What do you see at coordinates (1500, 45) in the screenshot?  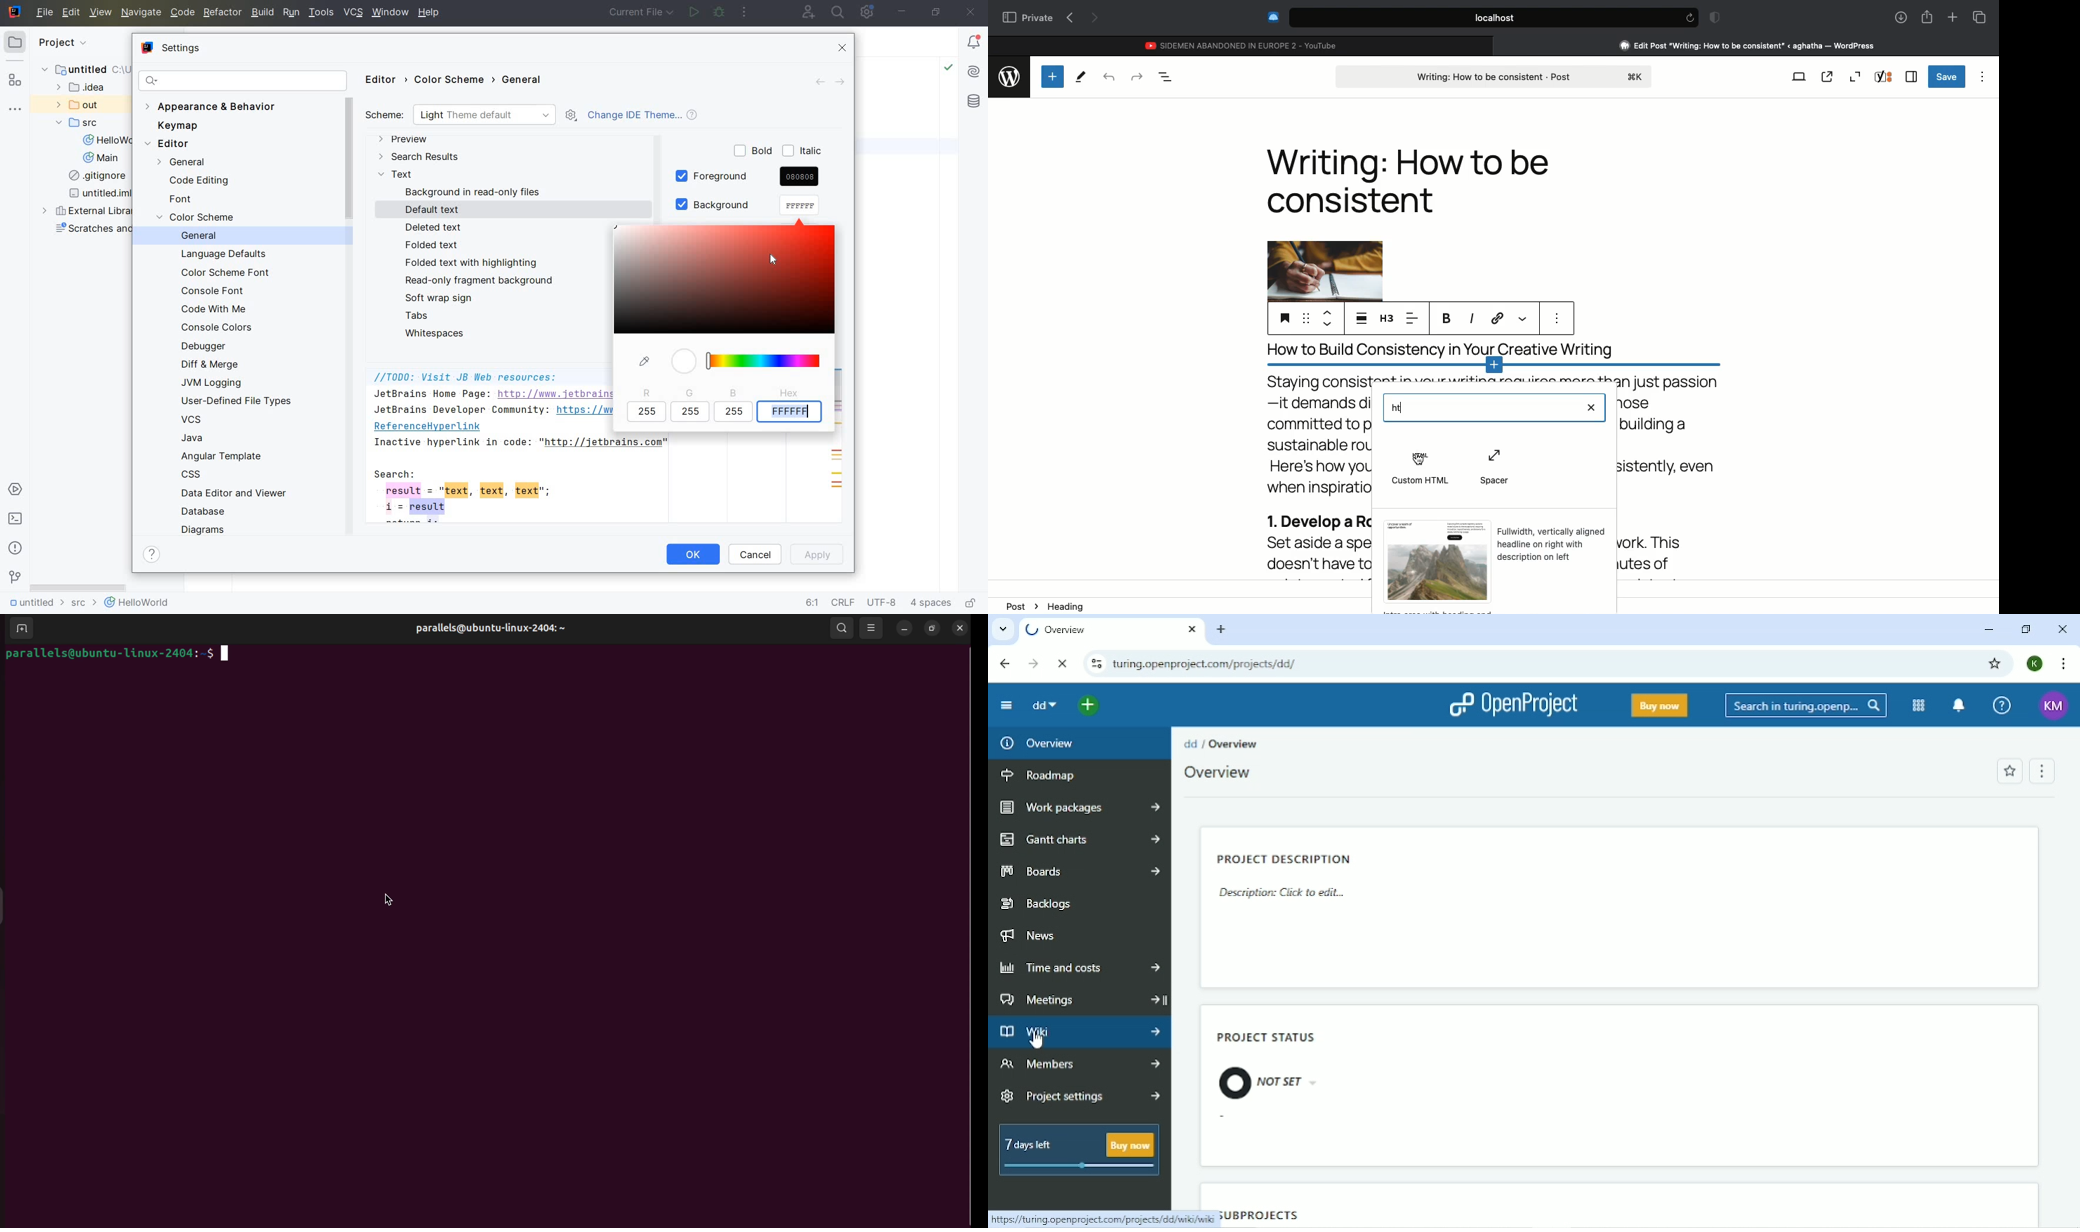 I see `close` at bounding box center [1500, 45].